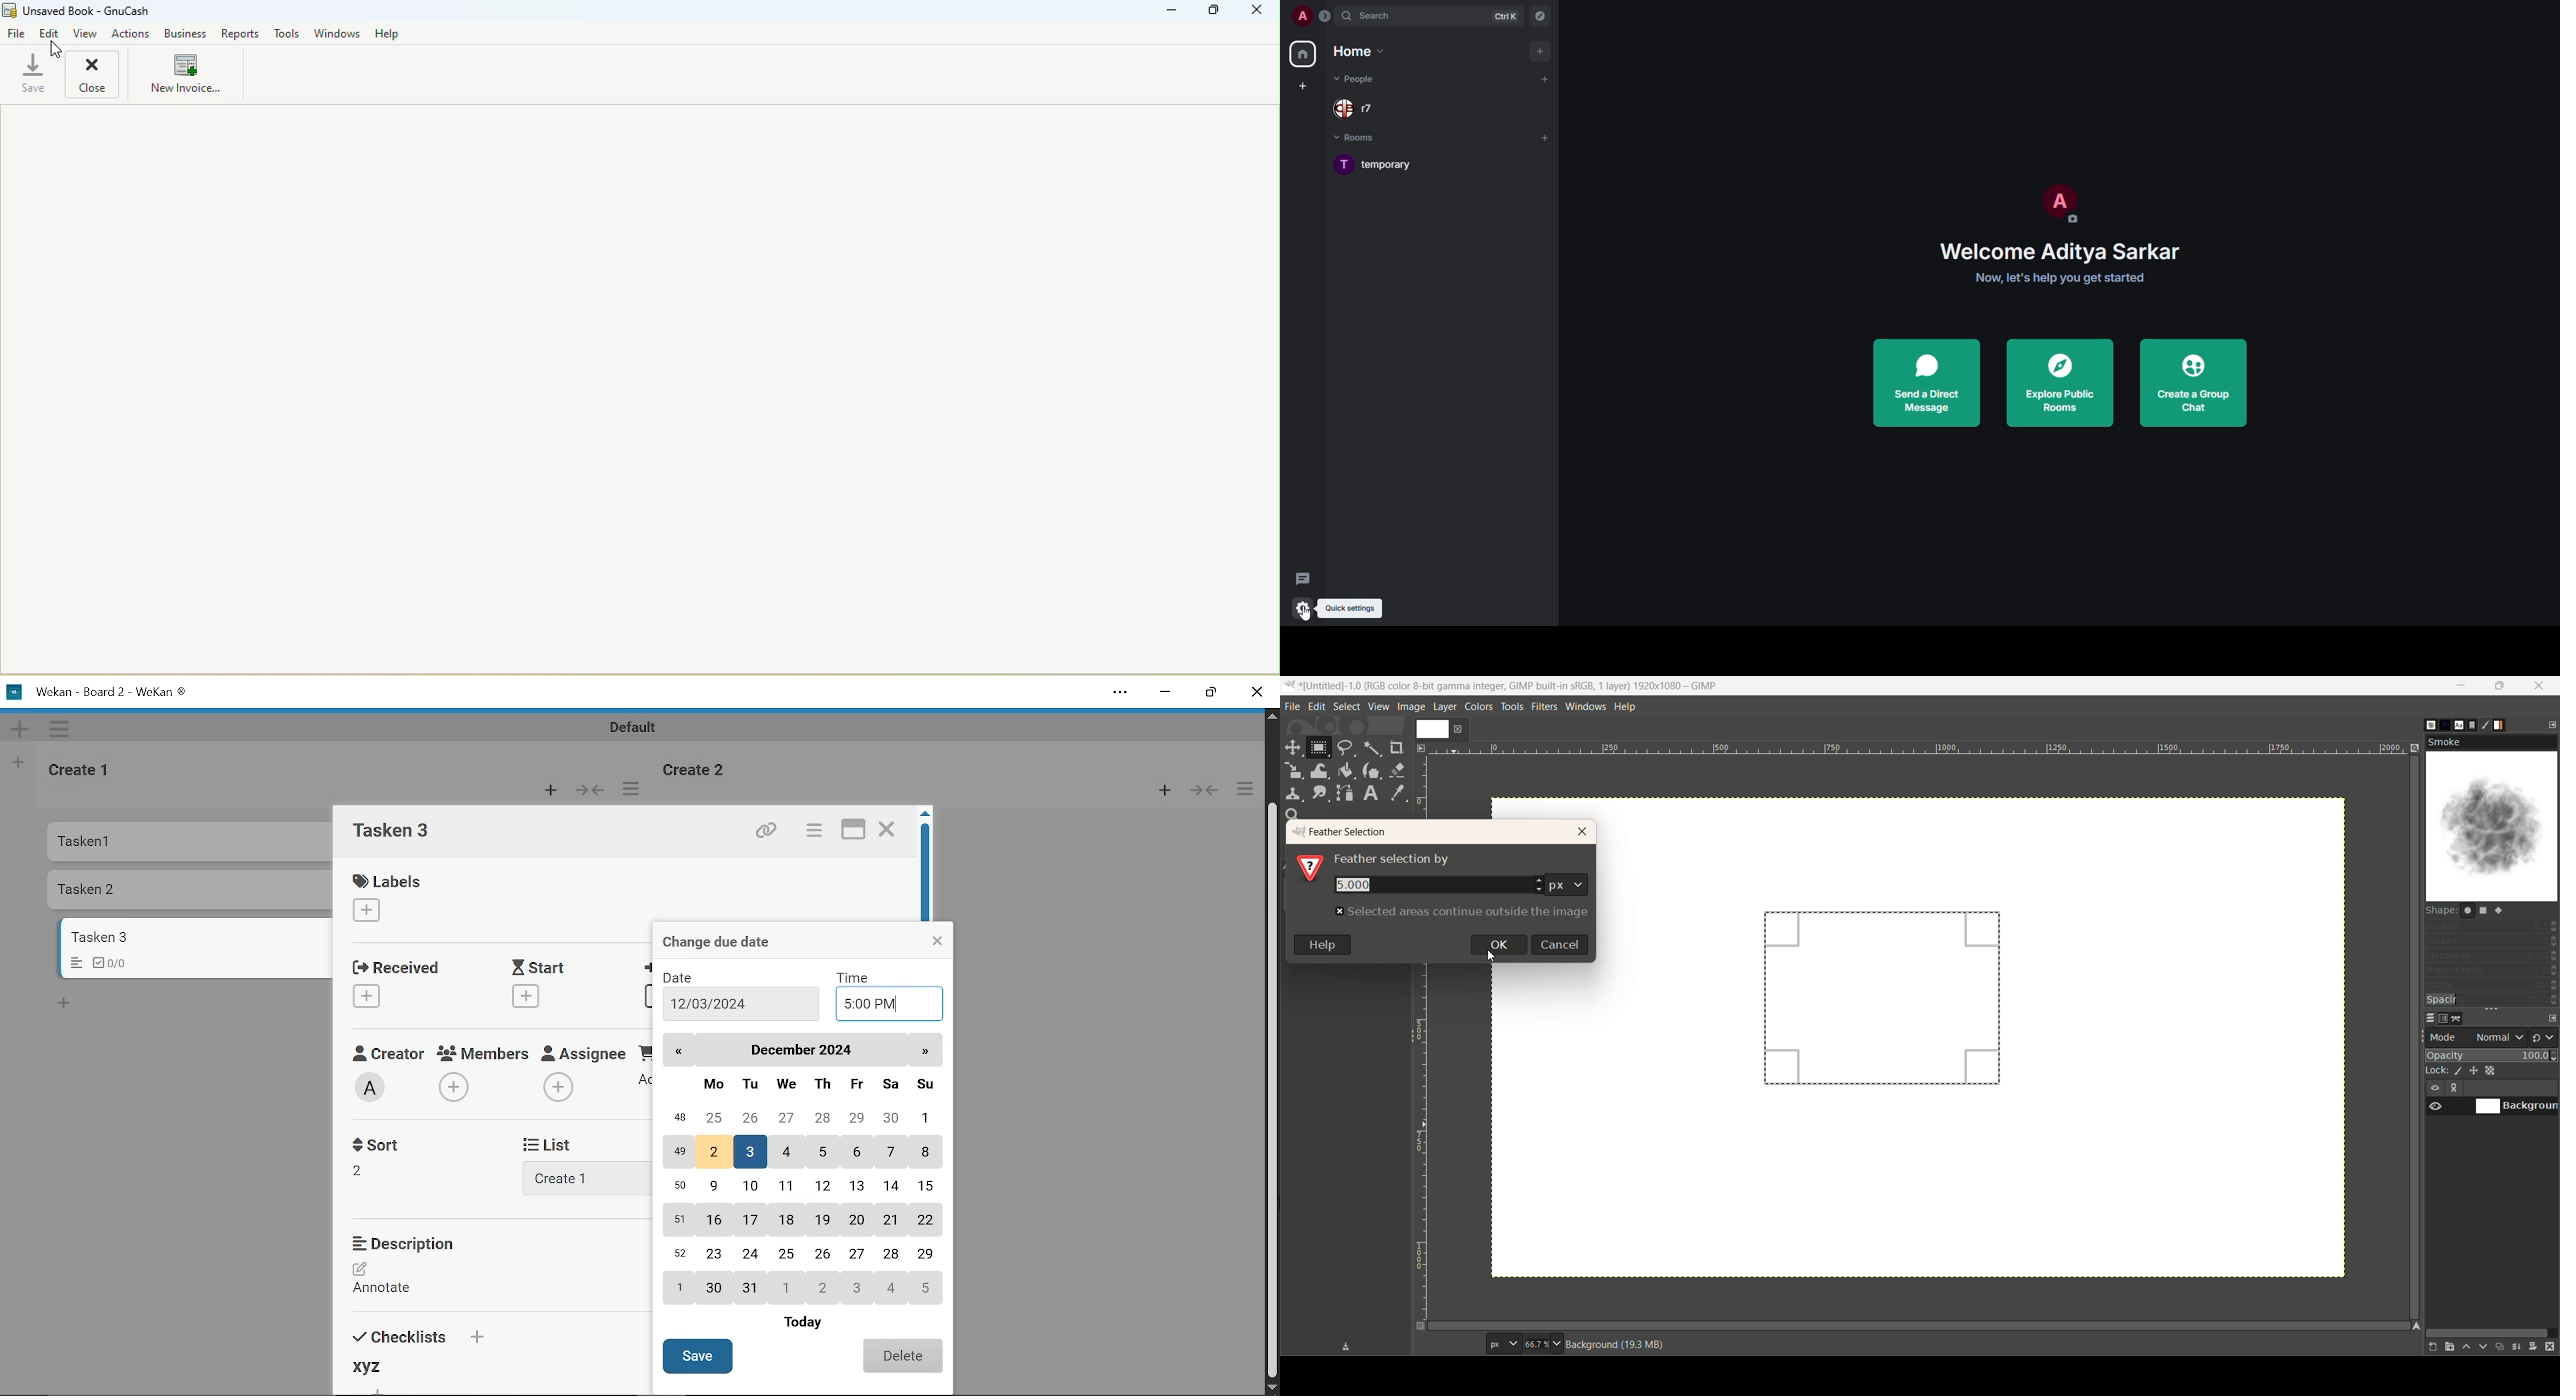 This screenshot has width=2576, height=1400. I want to click on canvas, so click(1977, 1045).